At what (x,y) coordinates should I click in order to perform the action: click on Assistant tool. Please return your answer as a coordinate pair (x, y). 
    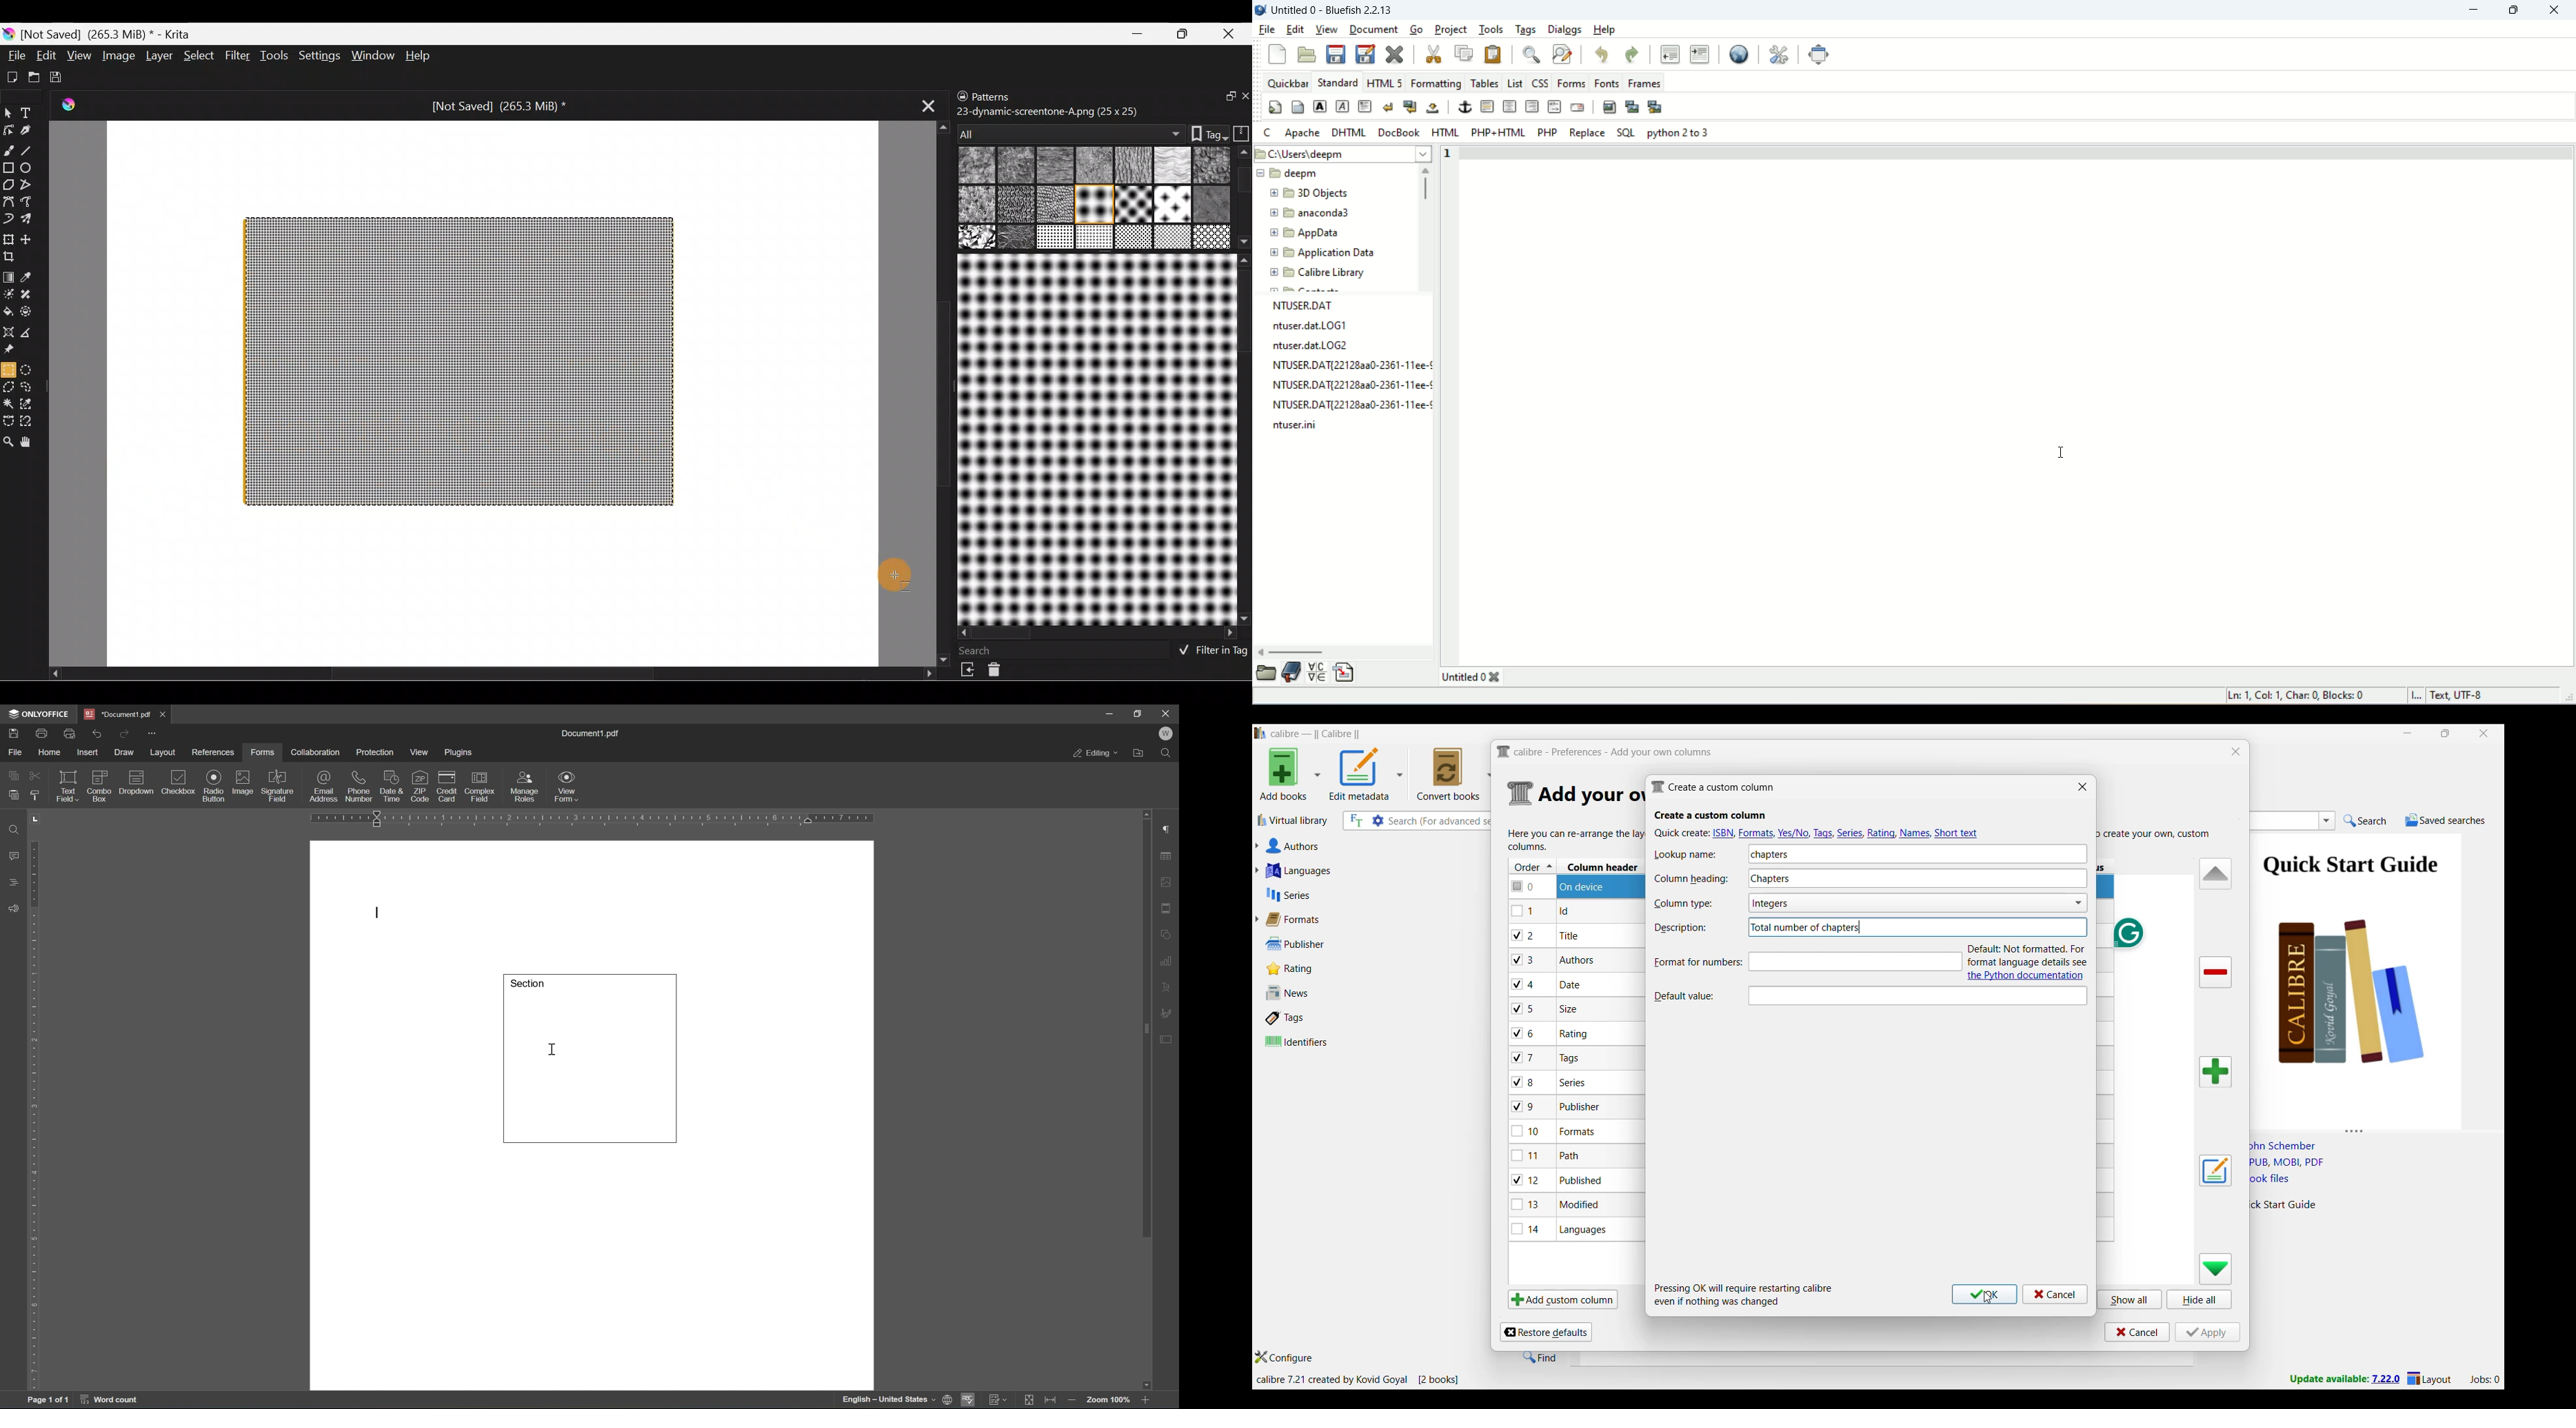
    Looking at the image, I should click on (9, 331).